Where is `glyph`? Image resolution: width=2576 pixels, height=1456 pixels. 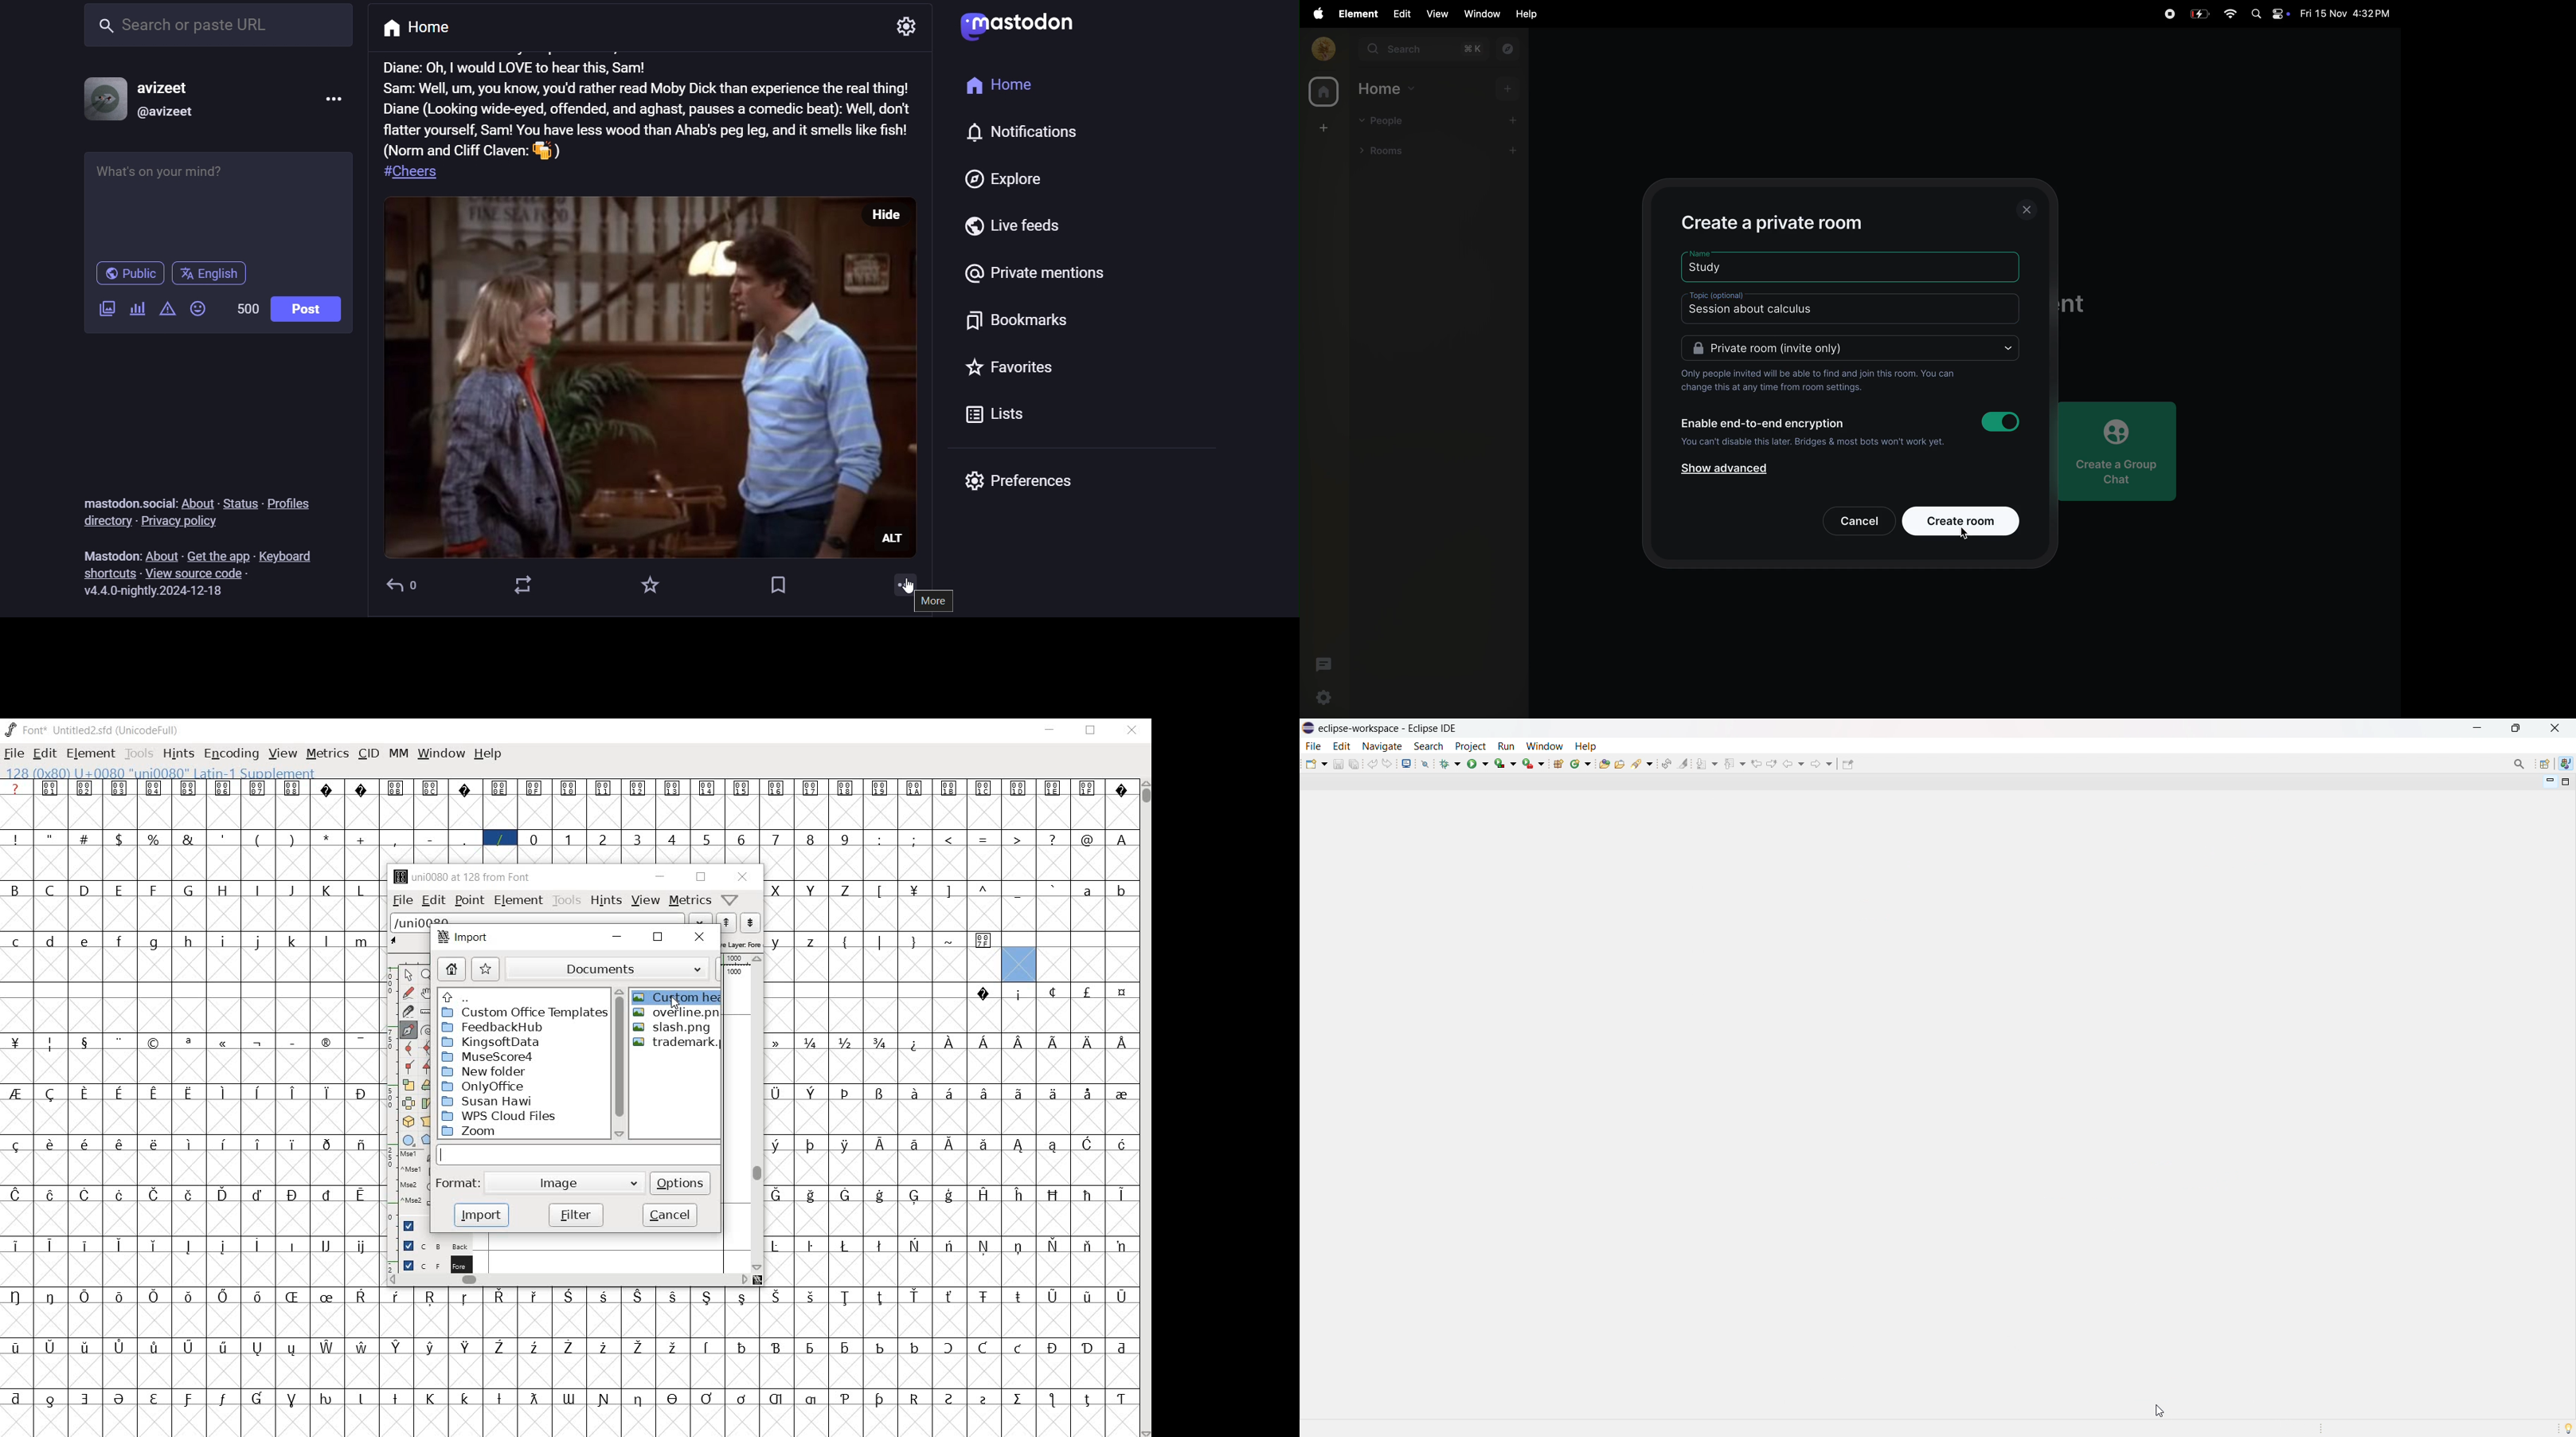
glyph is located at coordinates (984, 942).